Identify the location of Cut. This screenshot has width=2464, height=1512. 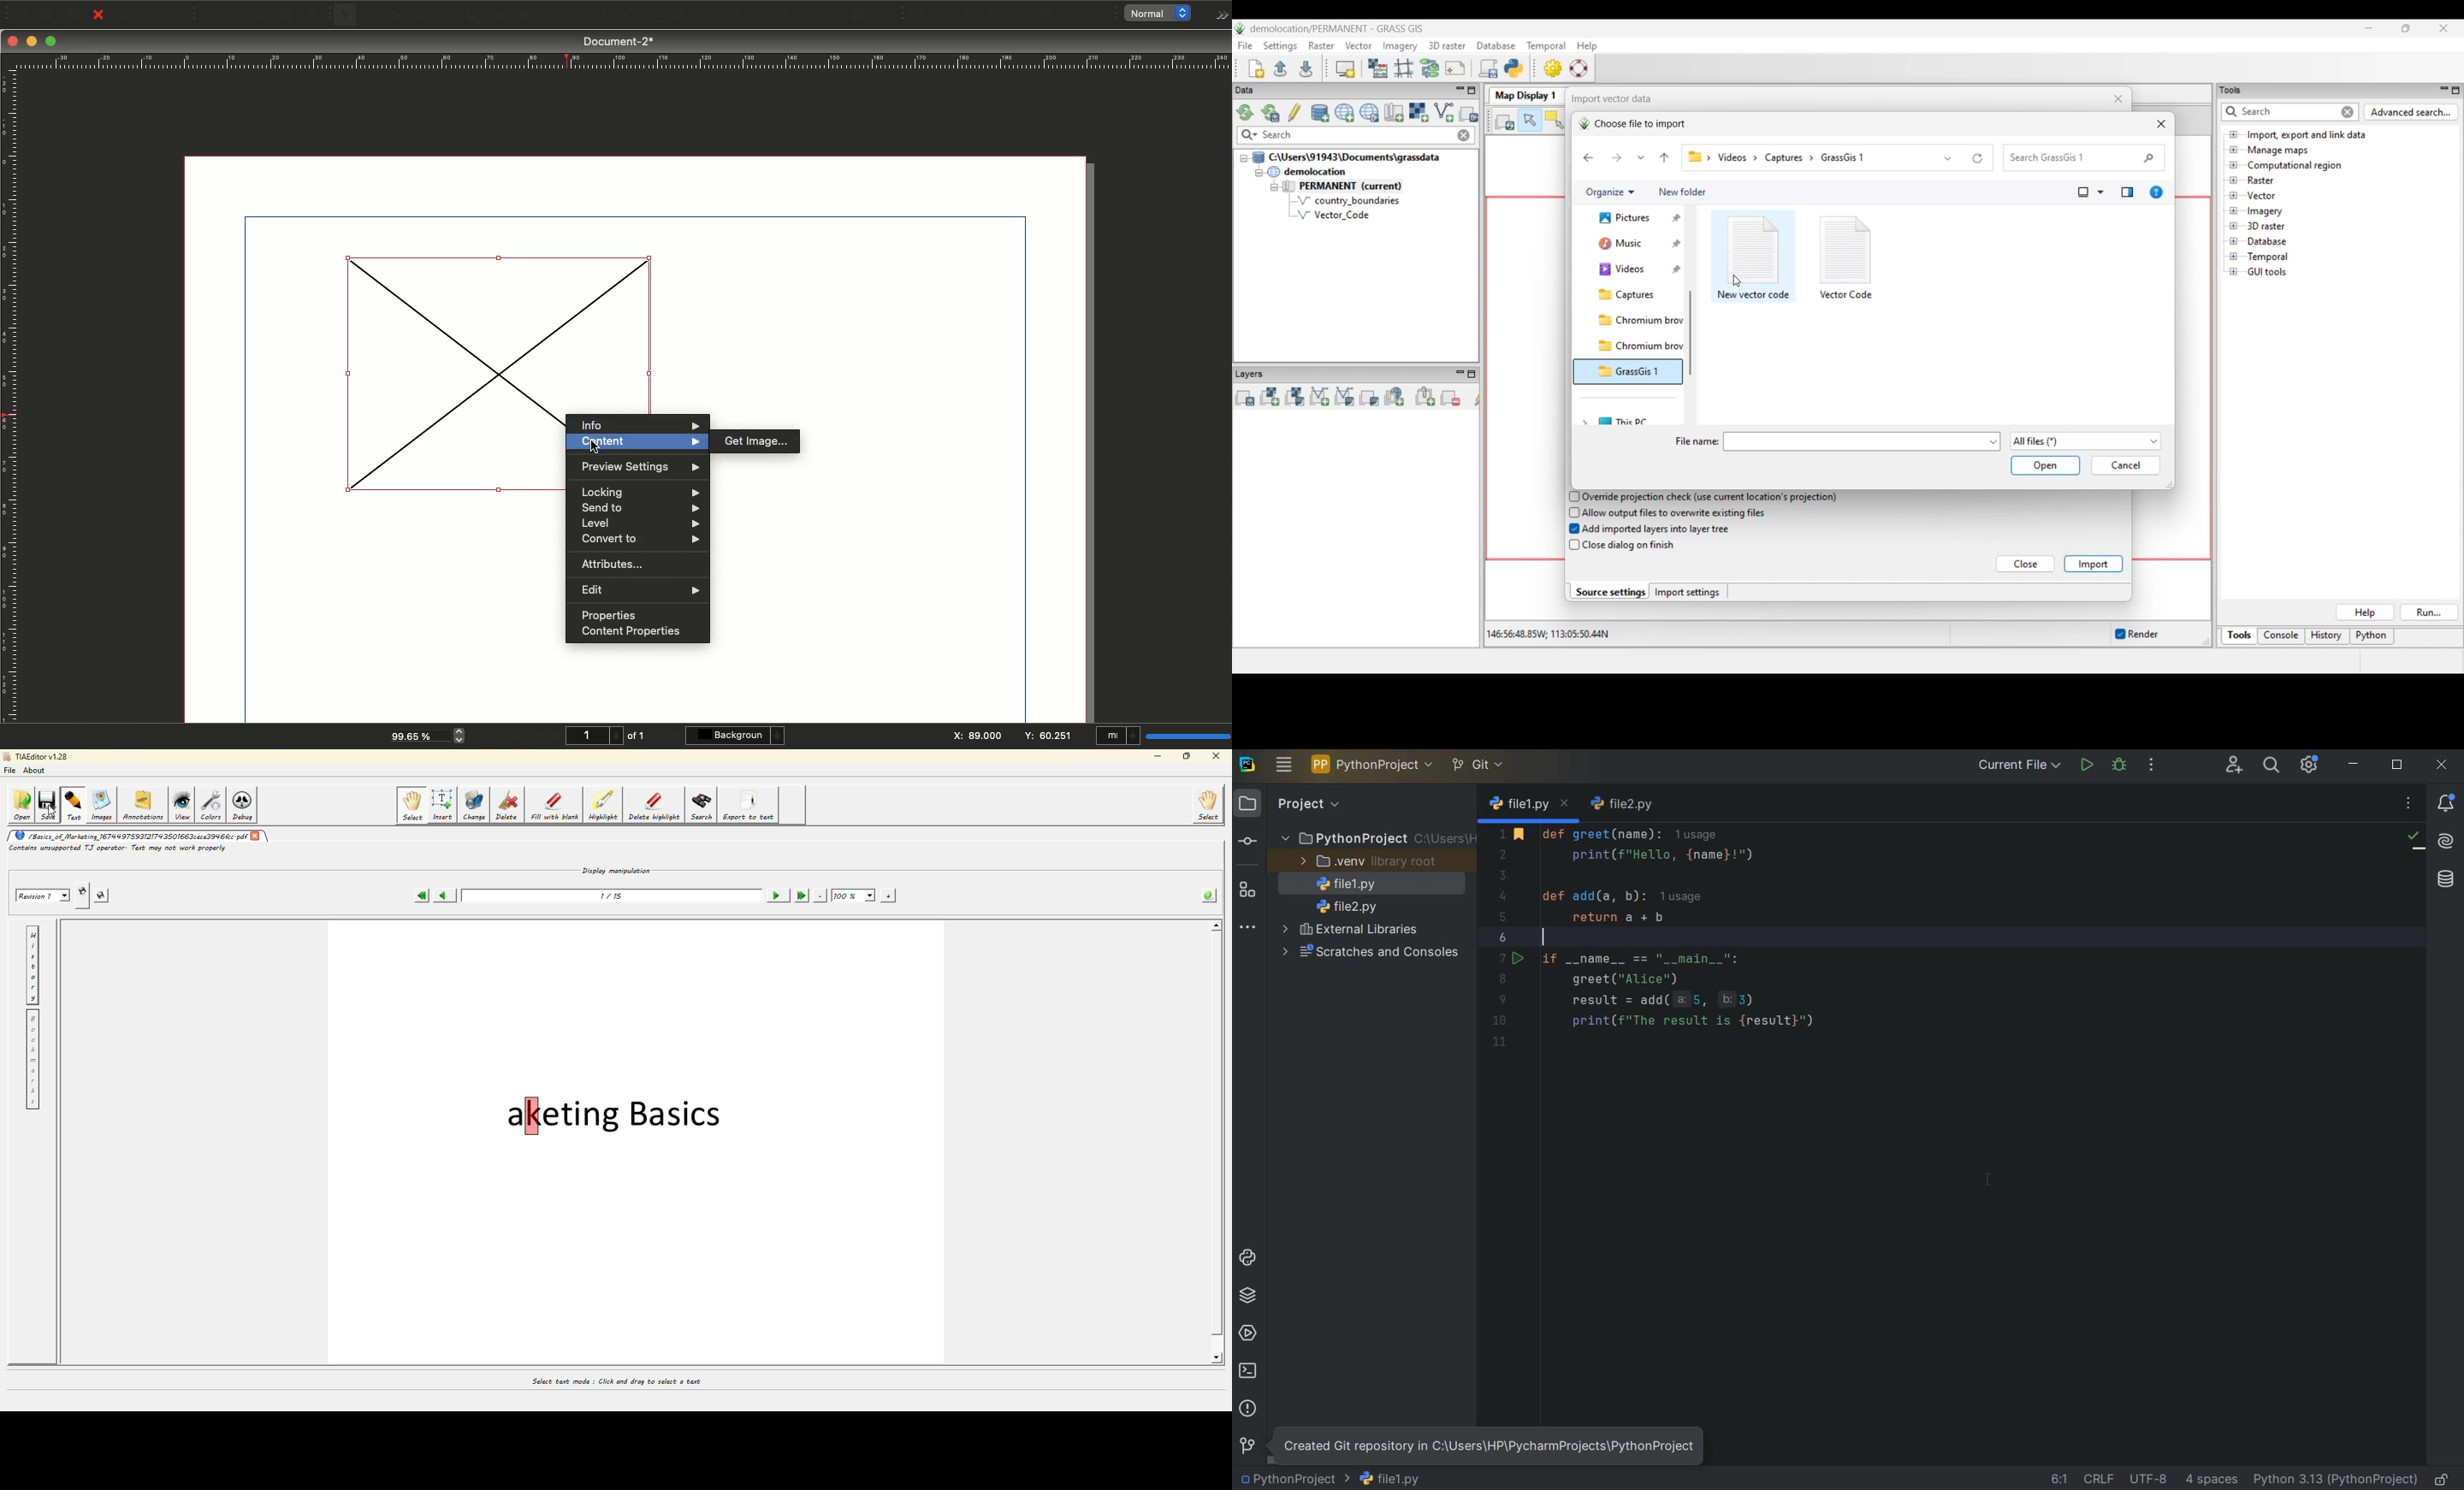
(260, 15).